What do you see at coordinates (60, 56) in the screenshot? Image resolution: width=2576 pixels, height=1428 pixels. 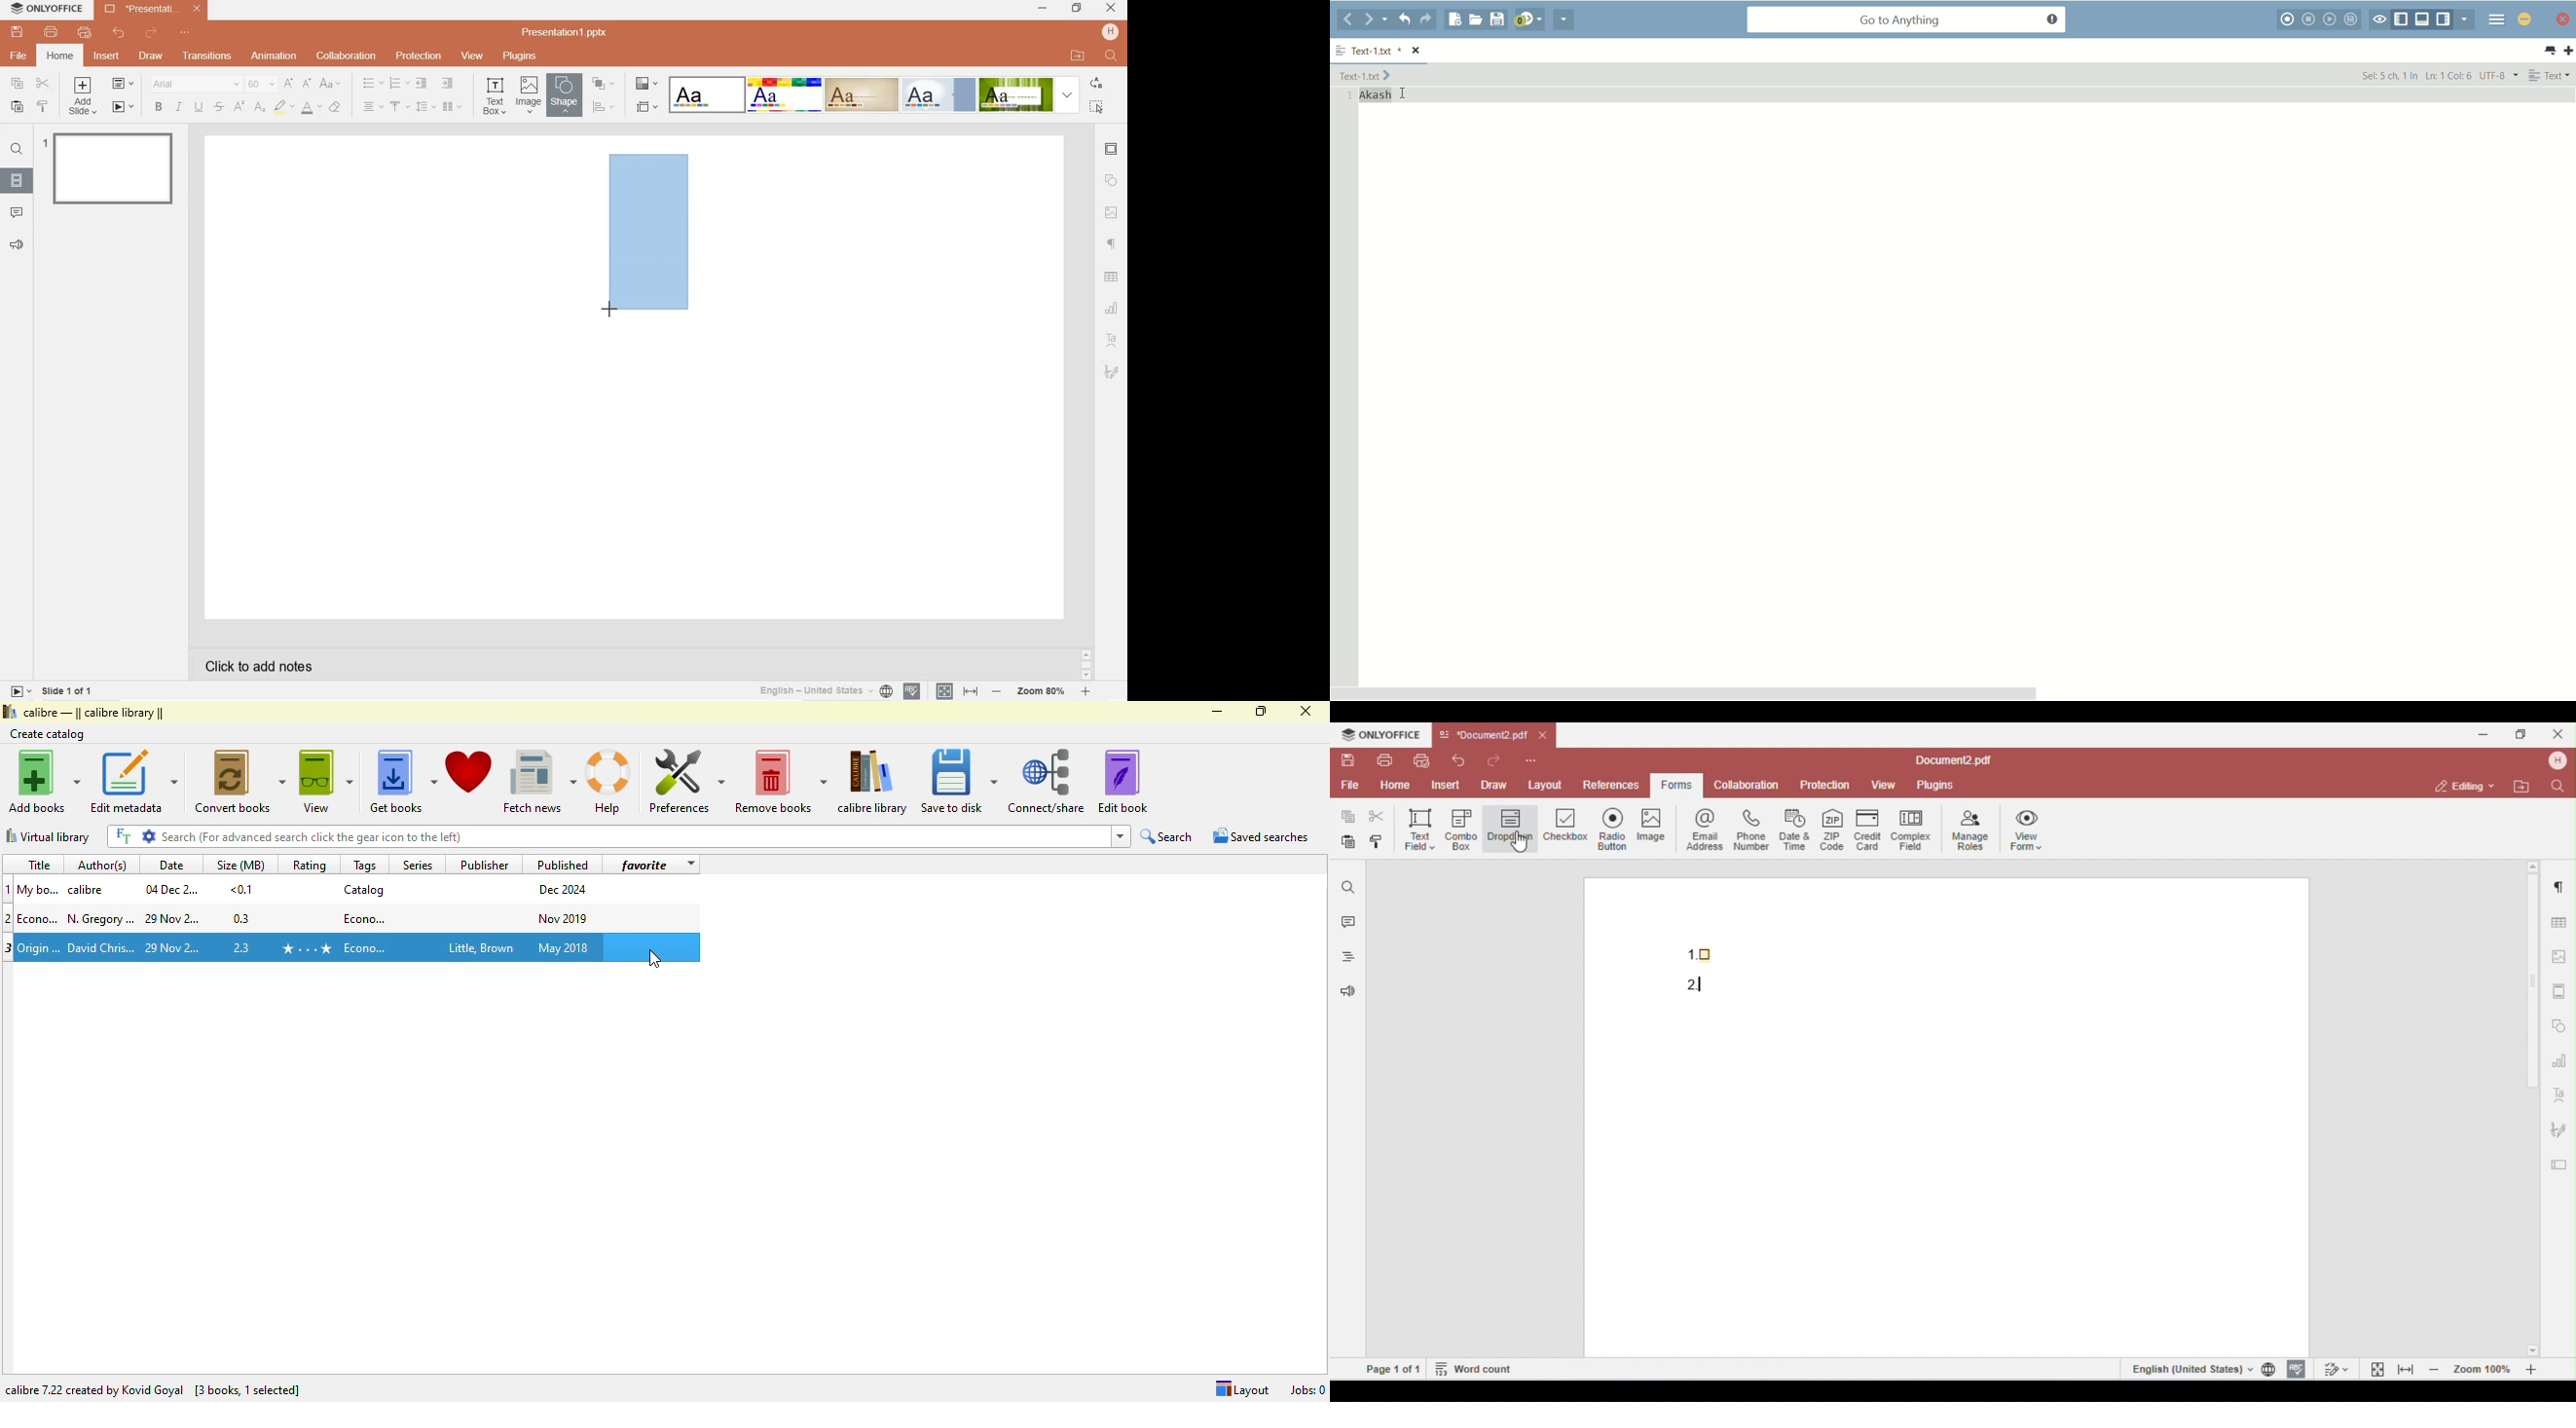 I see `home` at bounding box center [60, 56].